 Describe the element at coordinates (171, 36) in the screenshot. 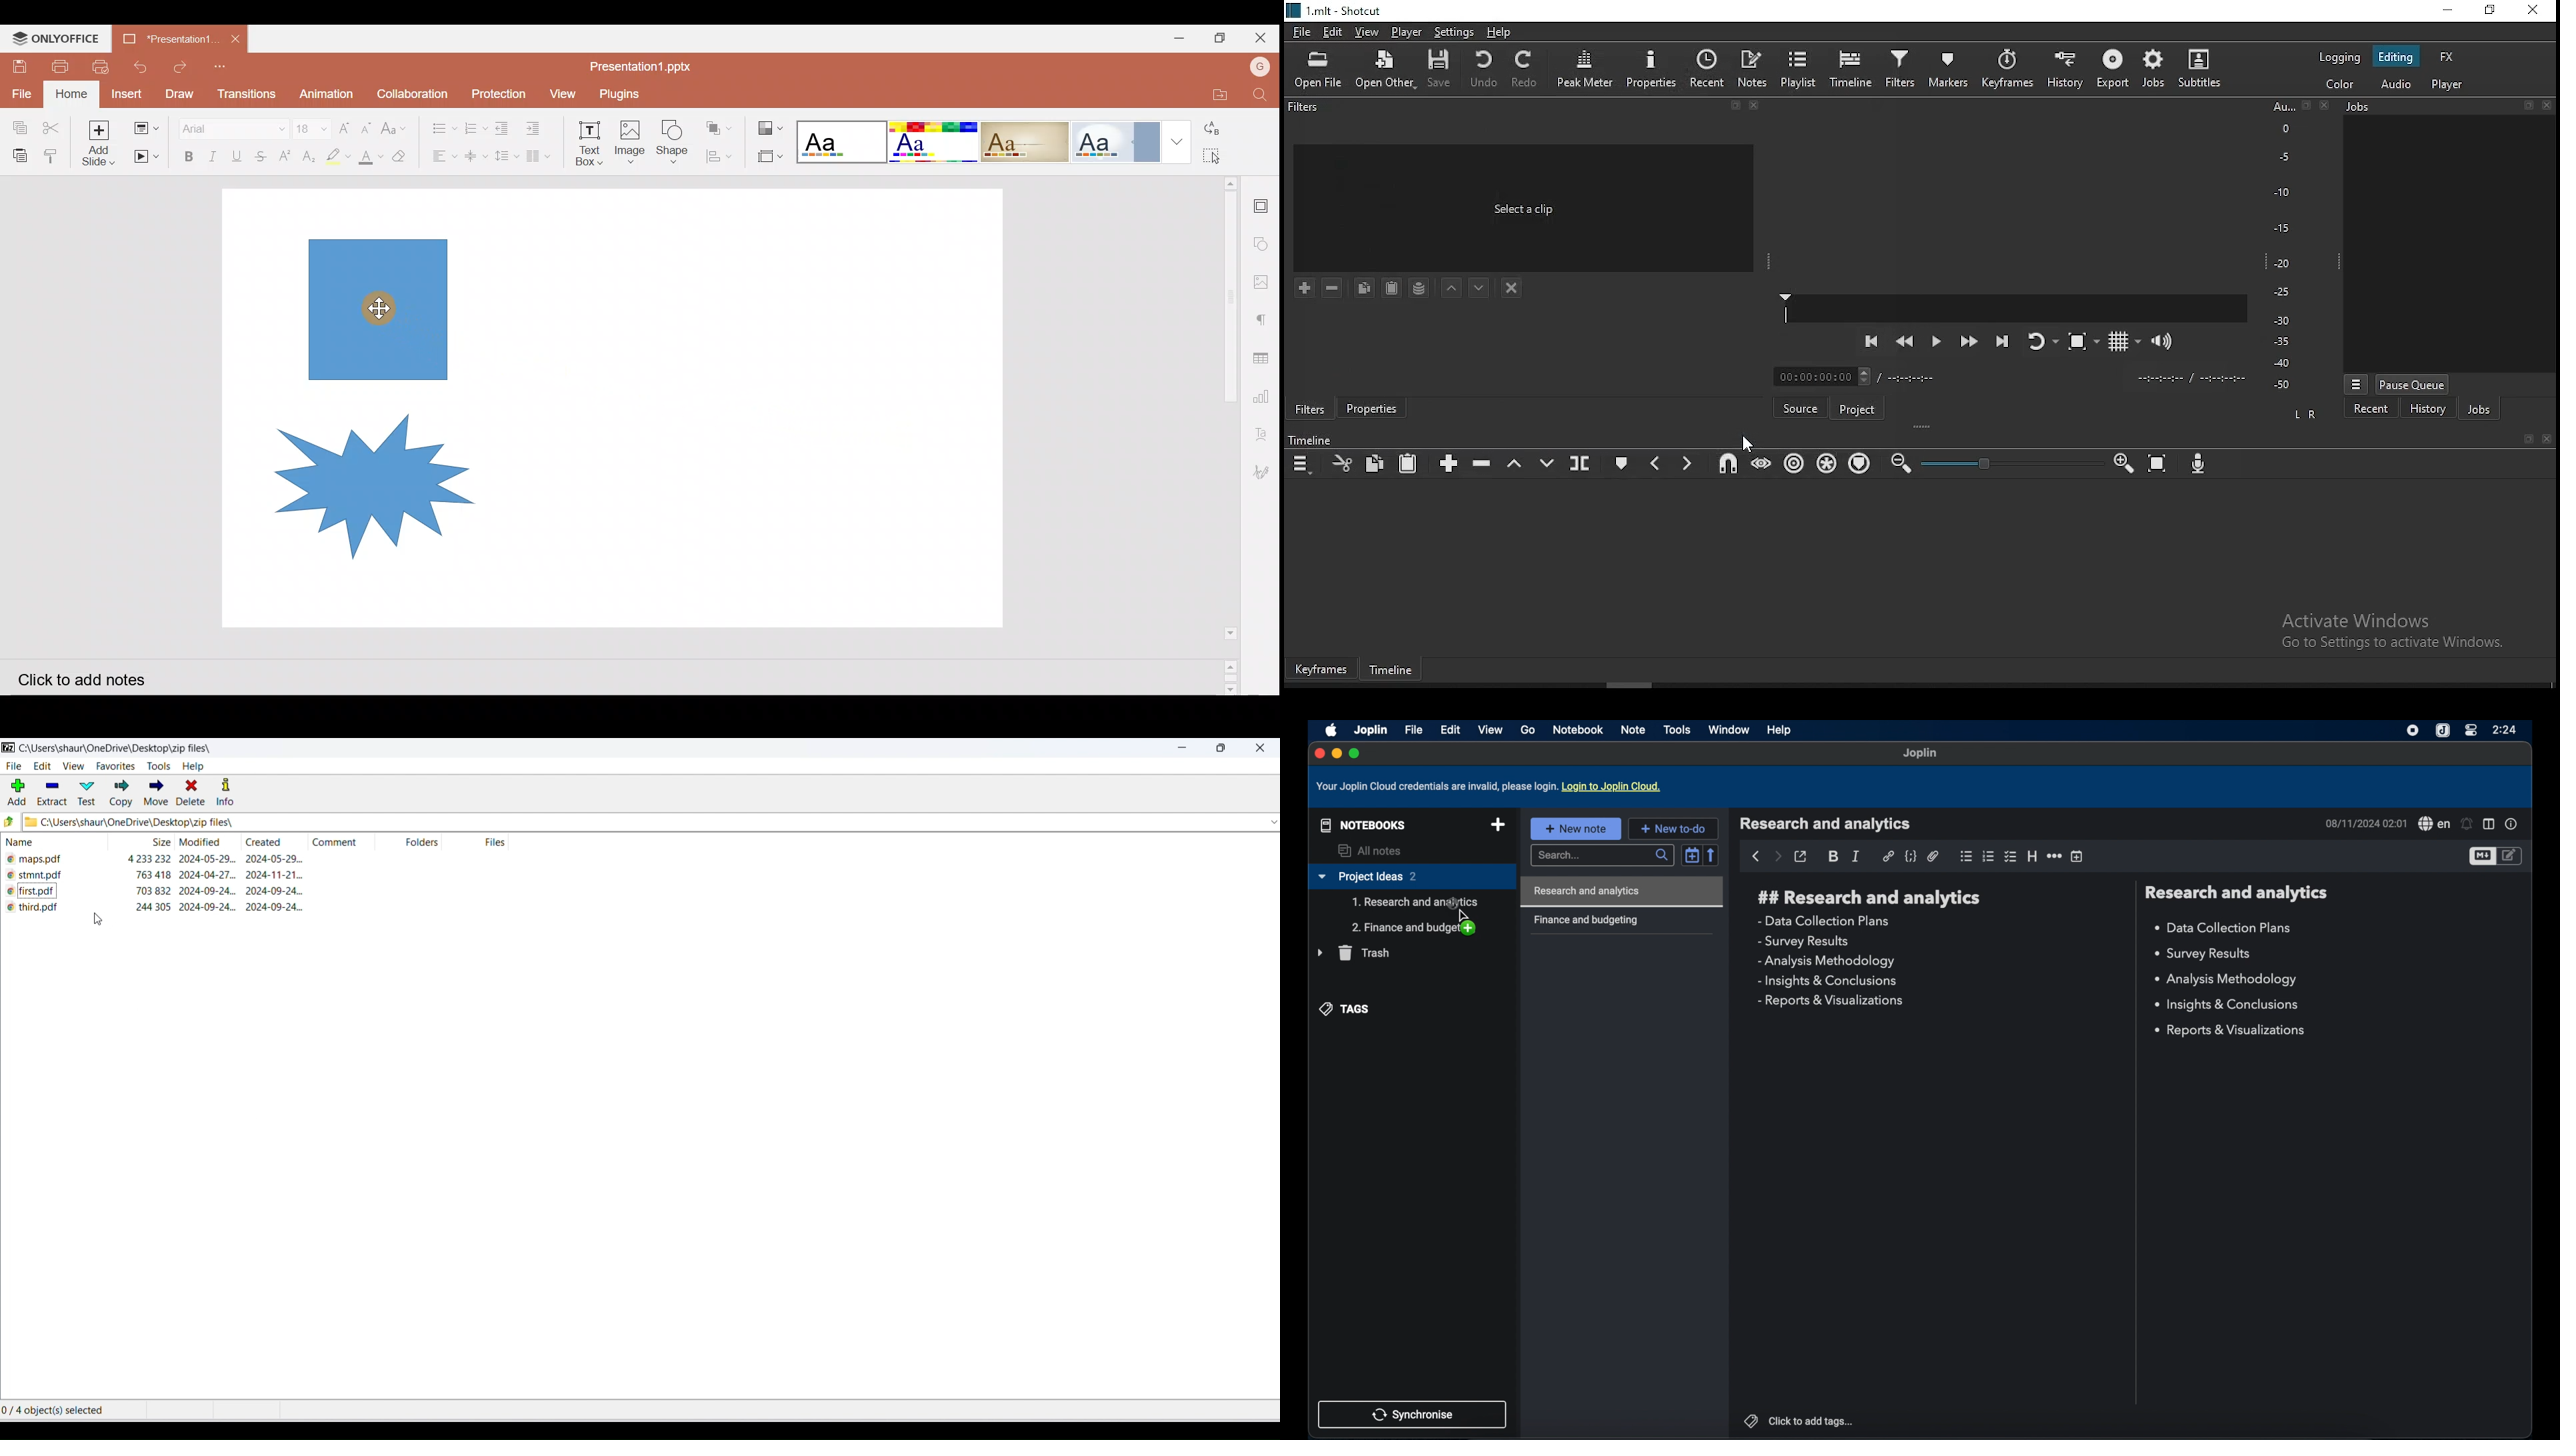

I see `Presentation1.pptx` at that location.